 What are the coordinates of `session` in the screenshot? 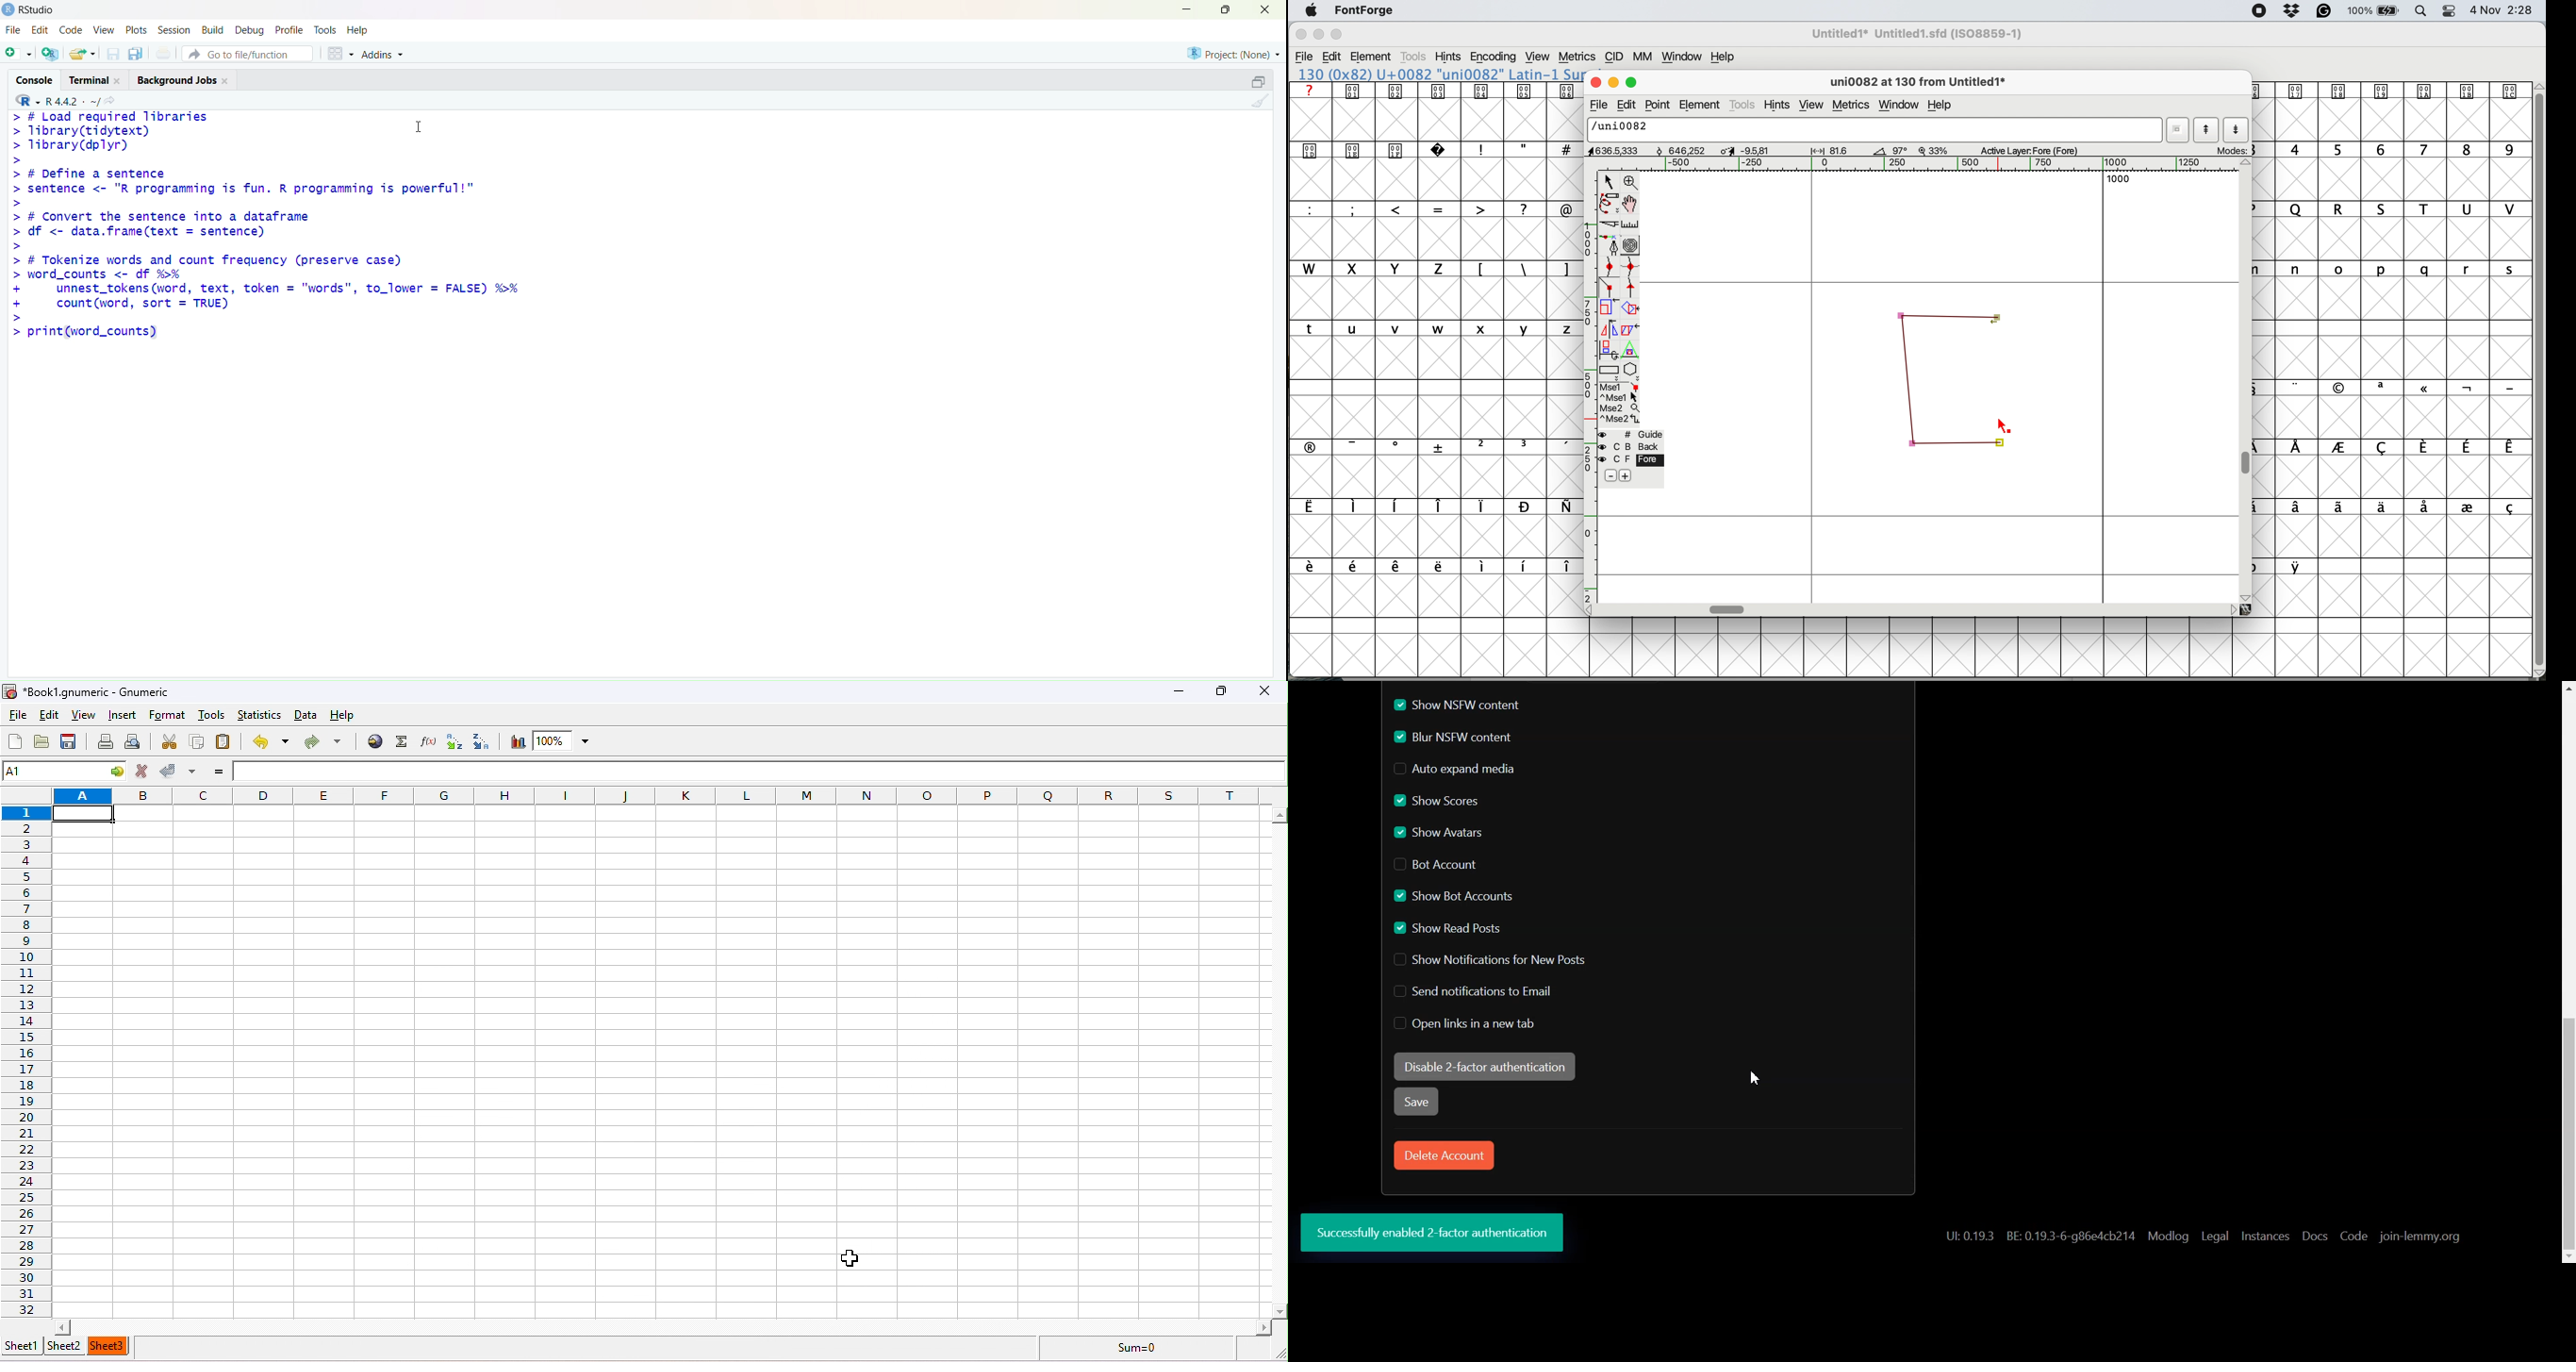 It's located at (174, 30).